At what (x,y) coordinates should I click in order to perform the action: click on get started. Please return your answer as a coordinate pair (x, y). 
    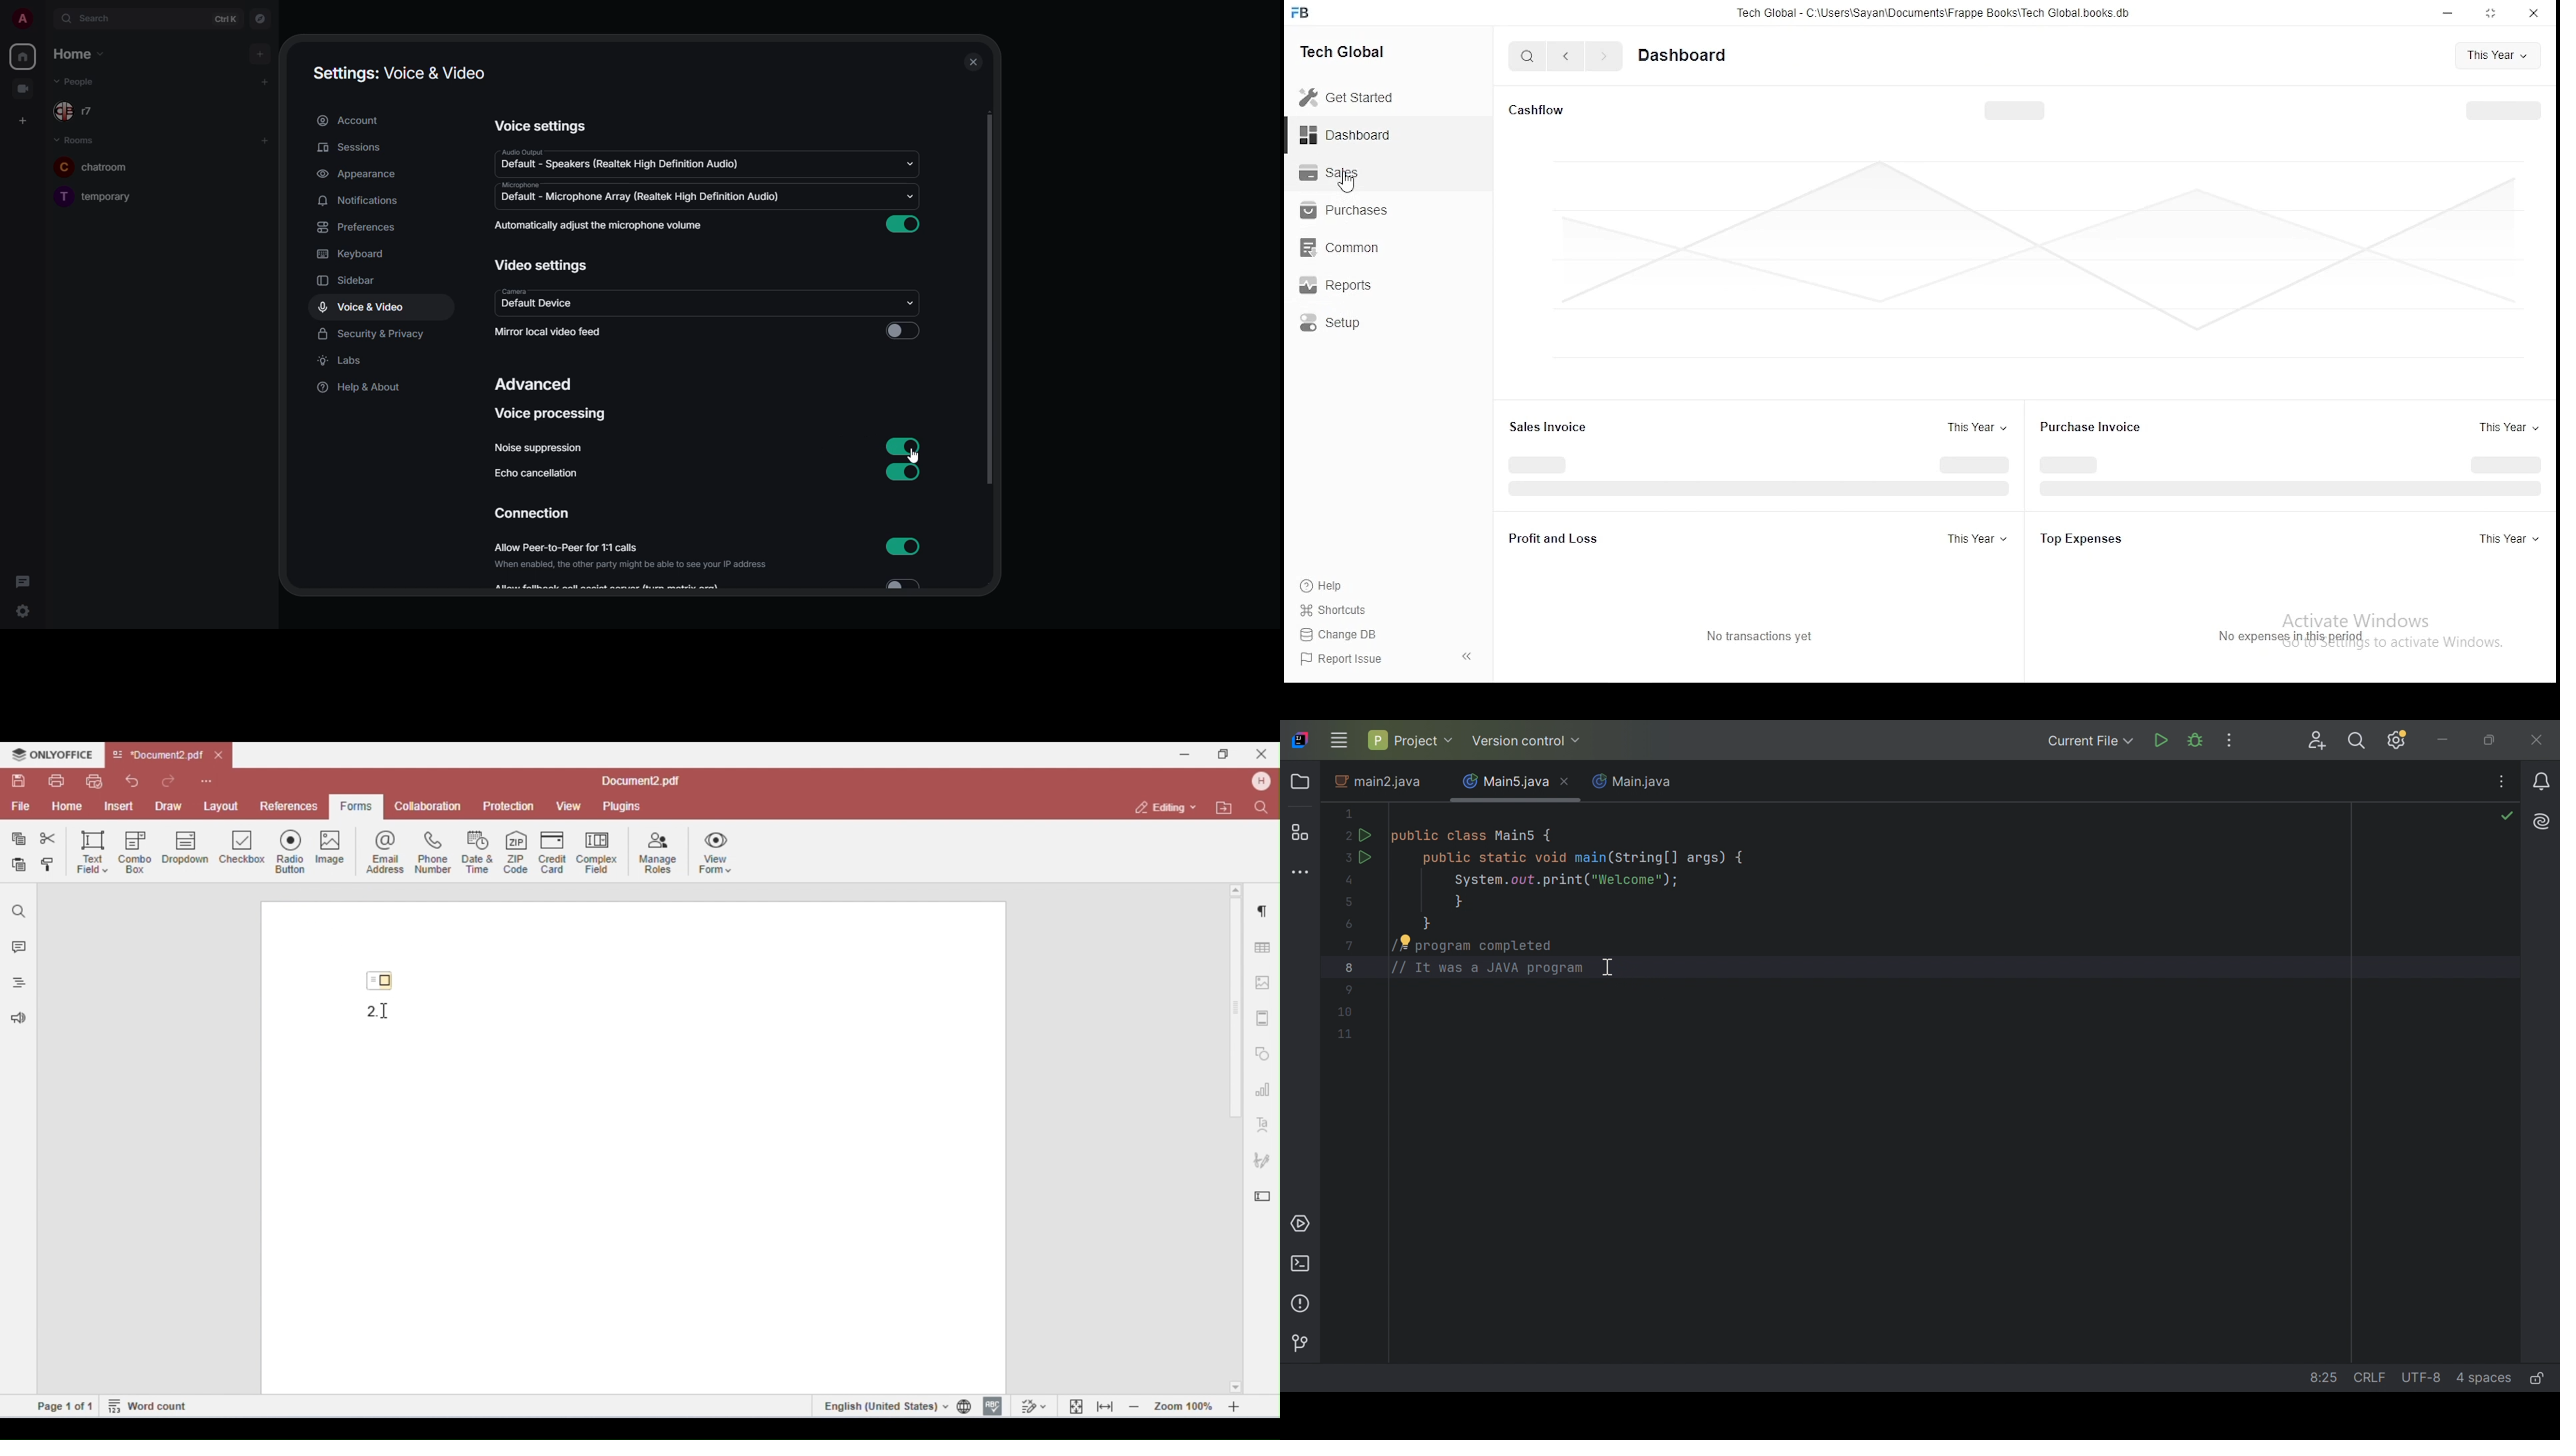
    Looking at the image, I should click on (1349, 97).